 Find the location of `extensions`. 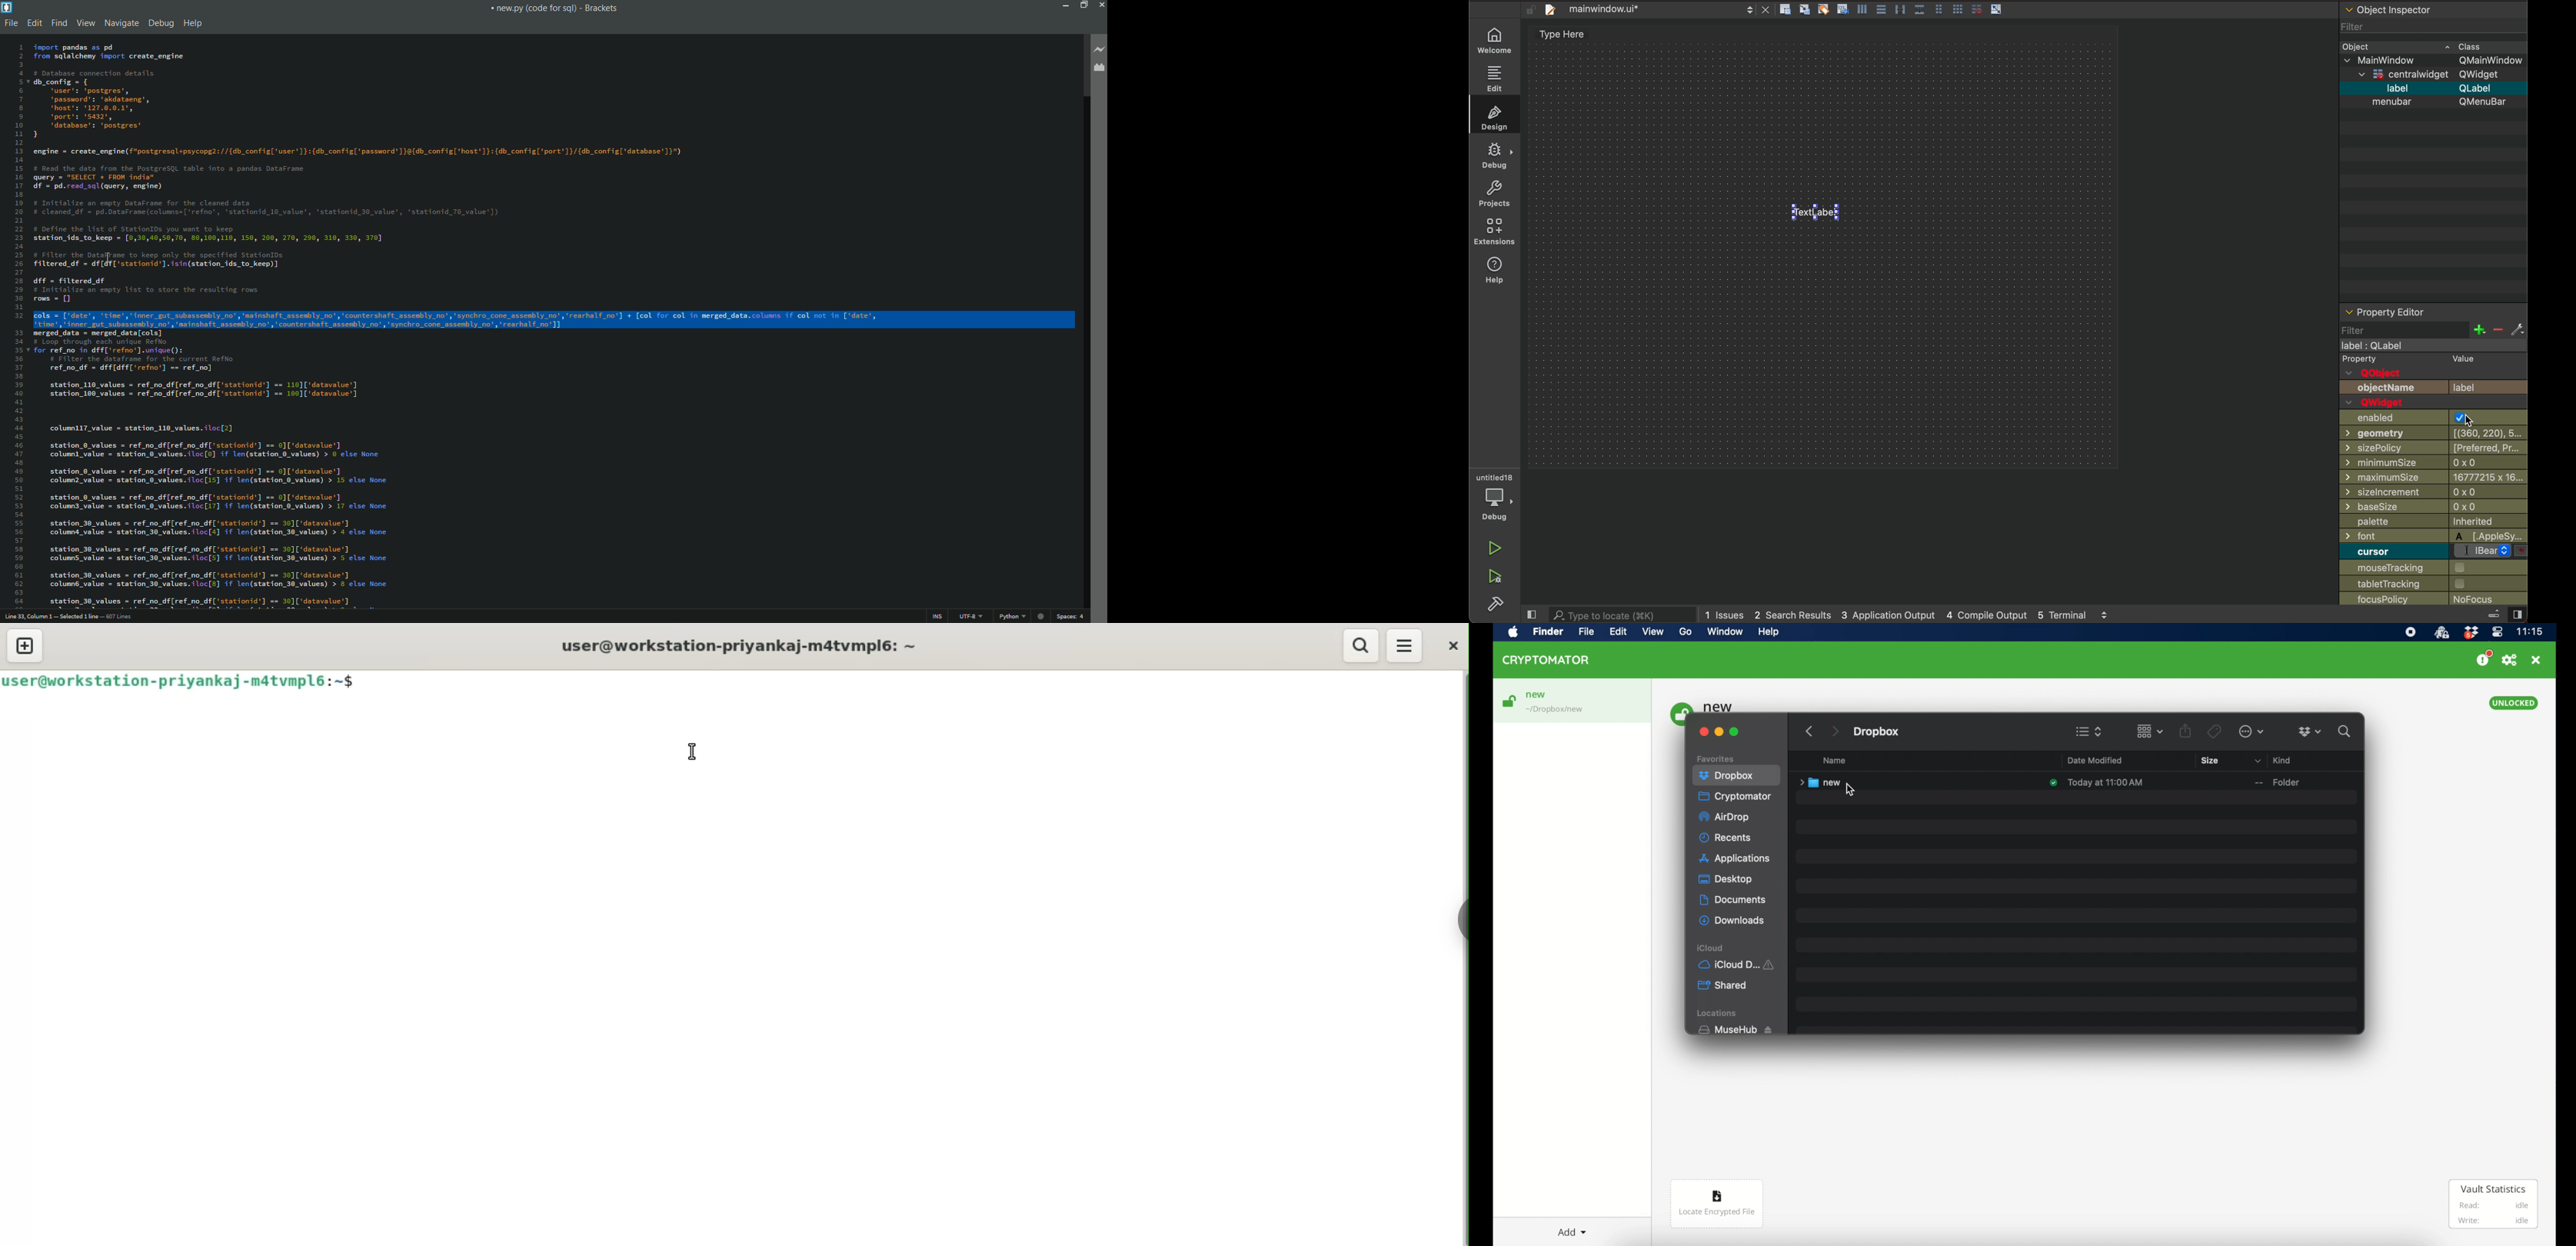

extensions is located at coordinates (1494, 232).